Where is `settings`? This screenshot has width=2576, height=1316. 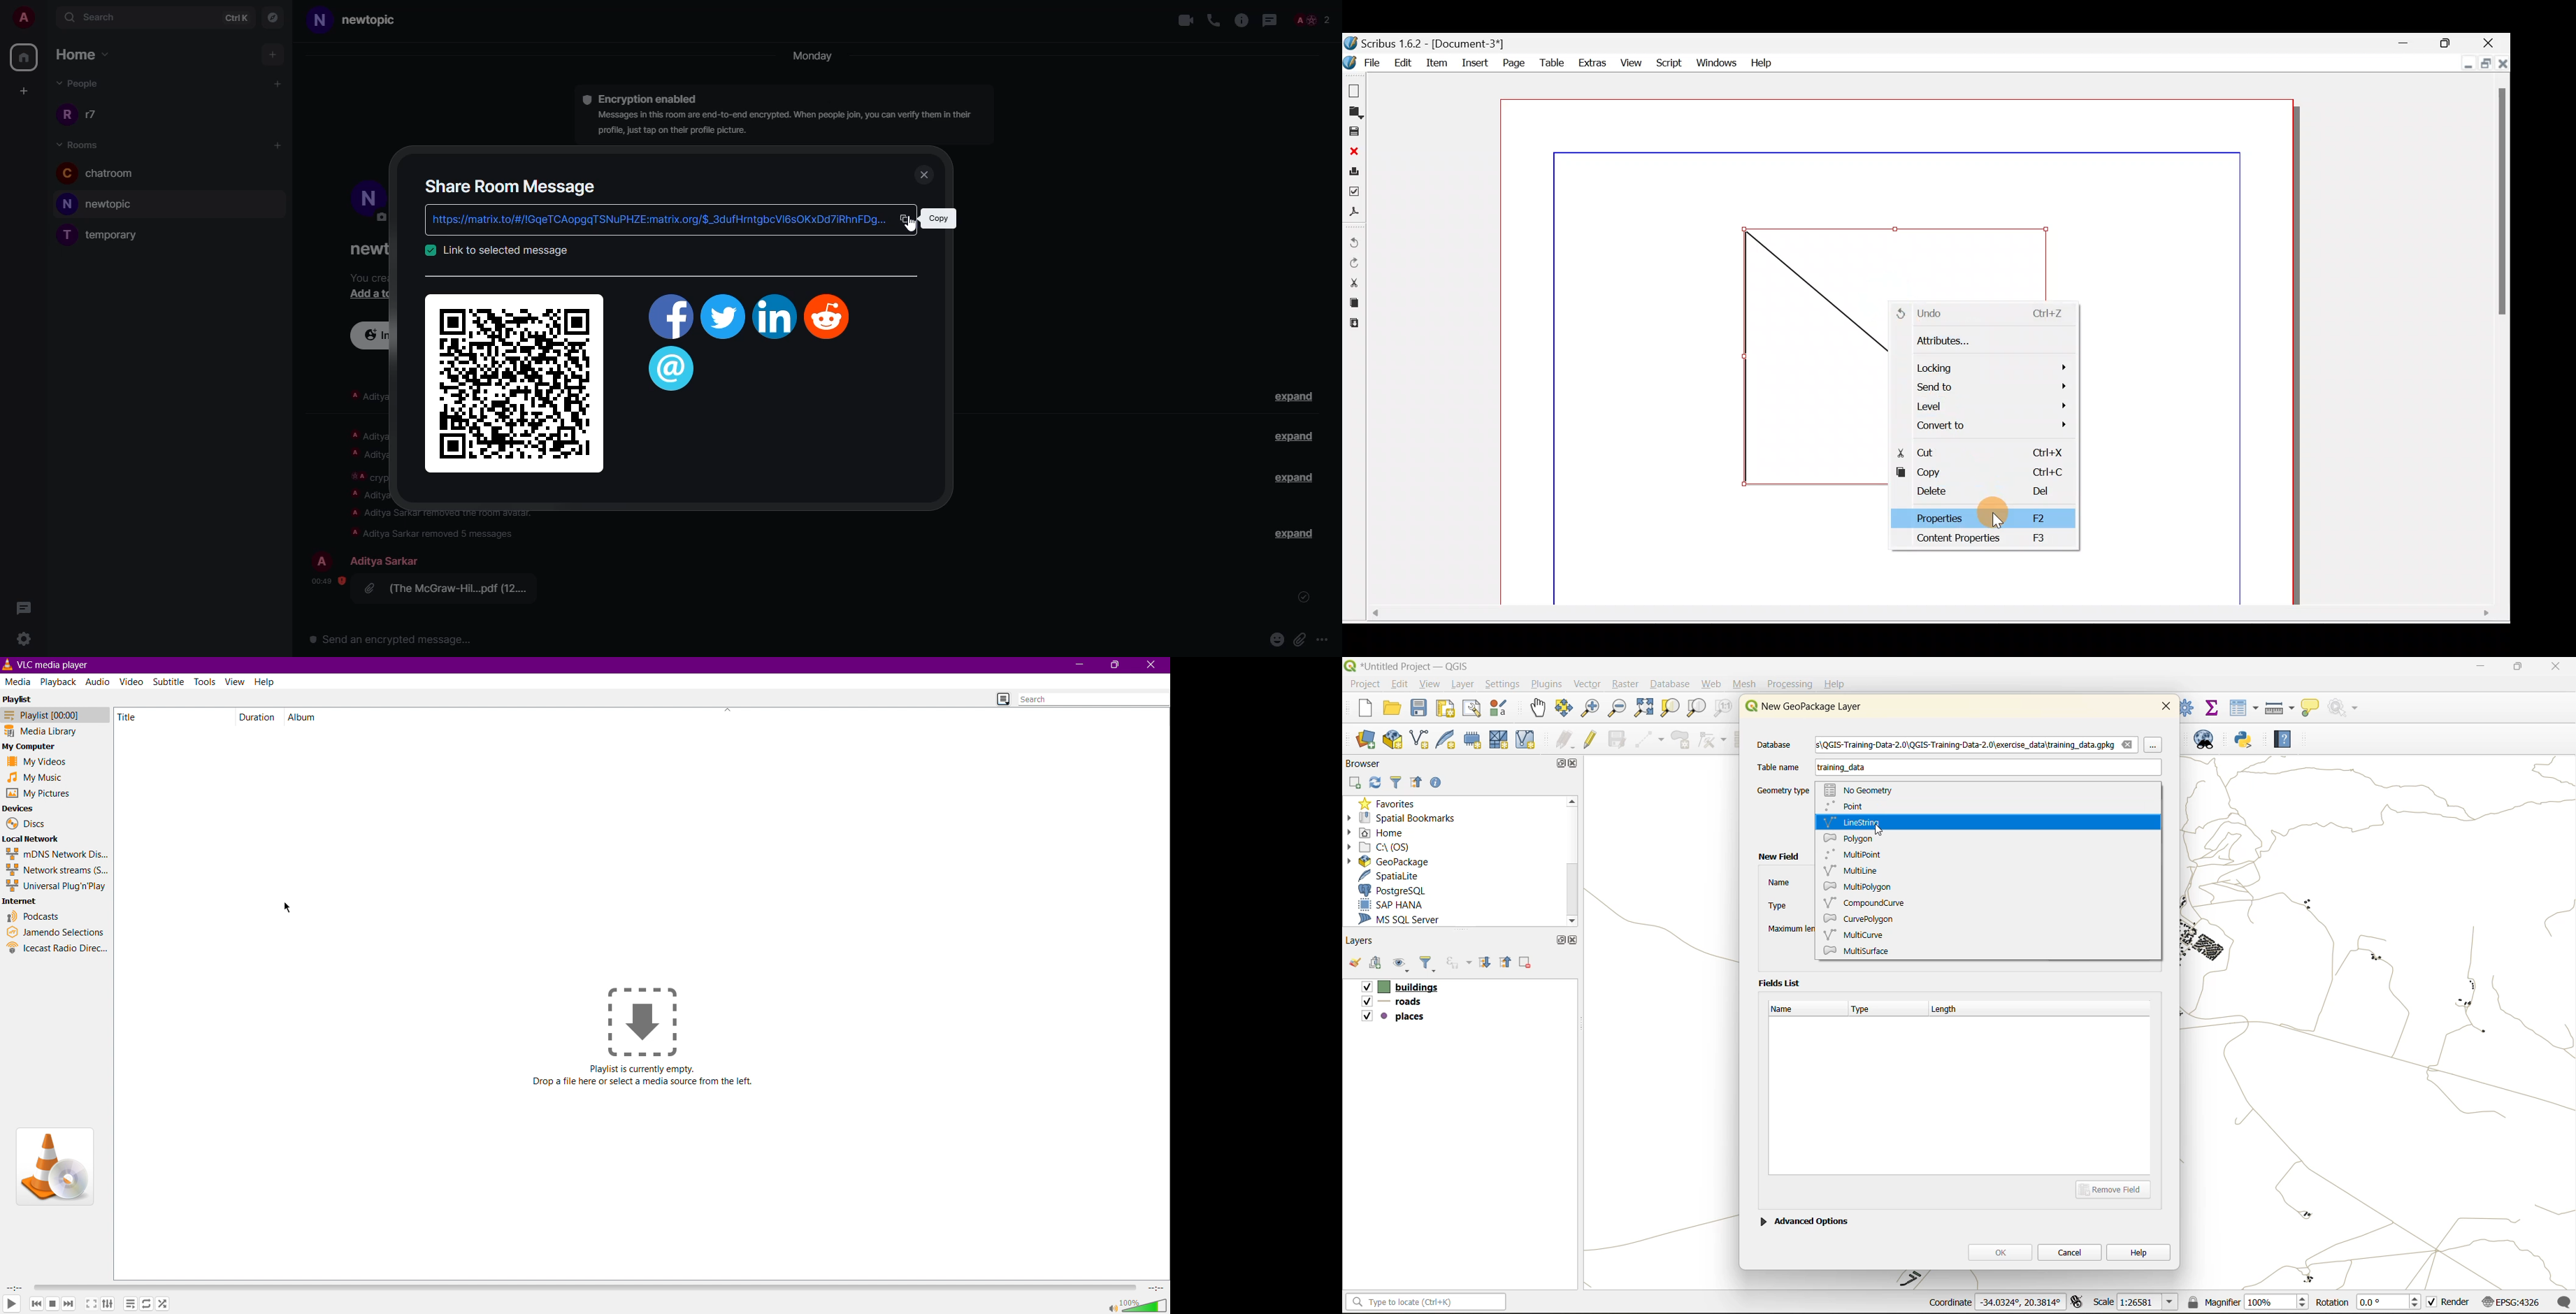 settings is located at coordinates (22, 637).